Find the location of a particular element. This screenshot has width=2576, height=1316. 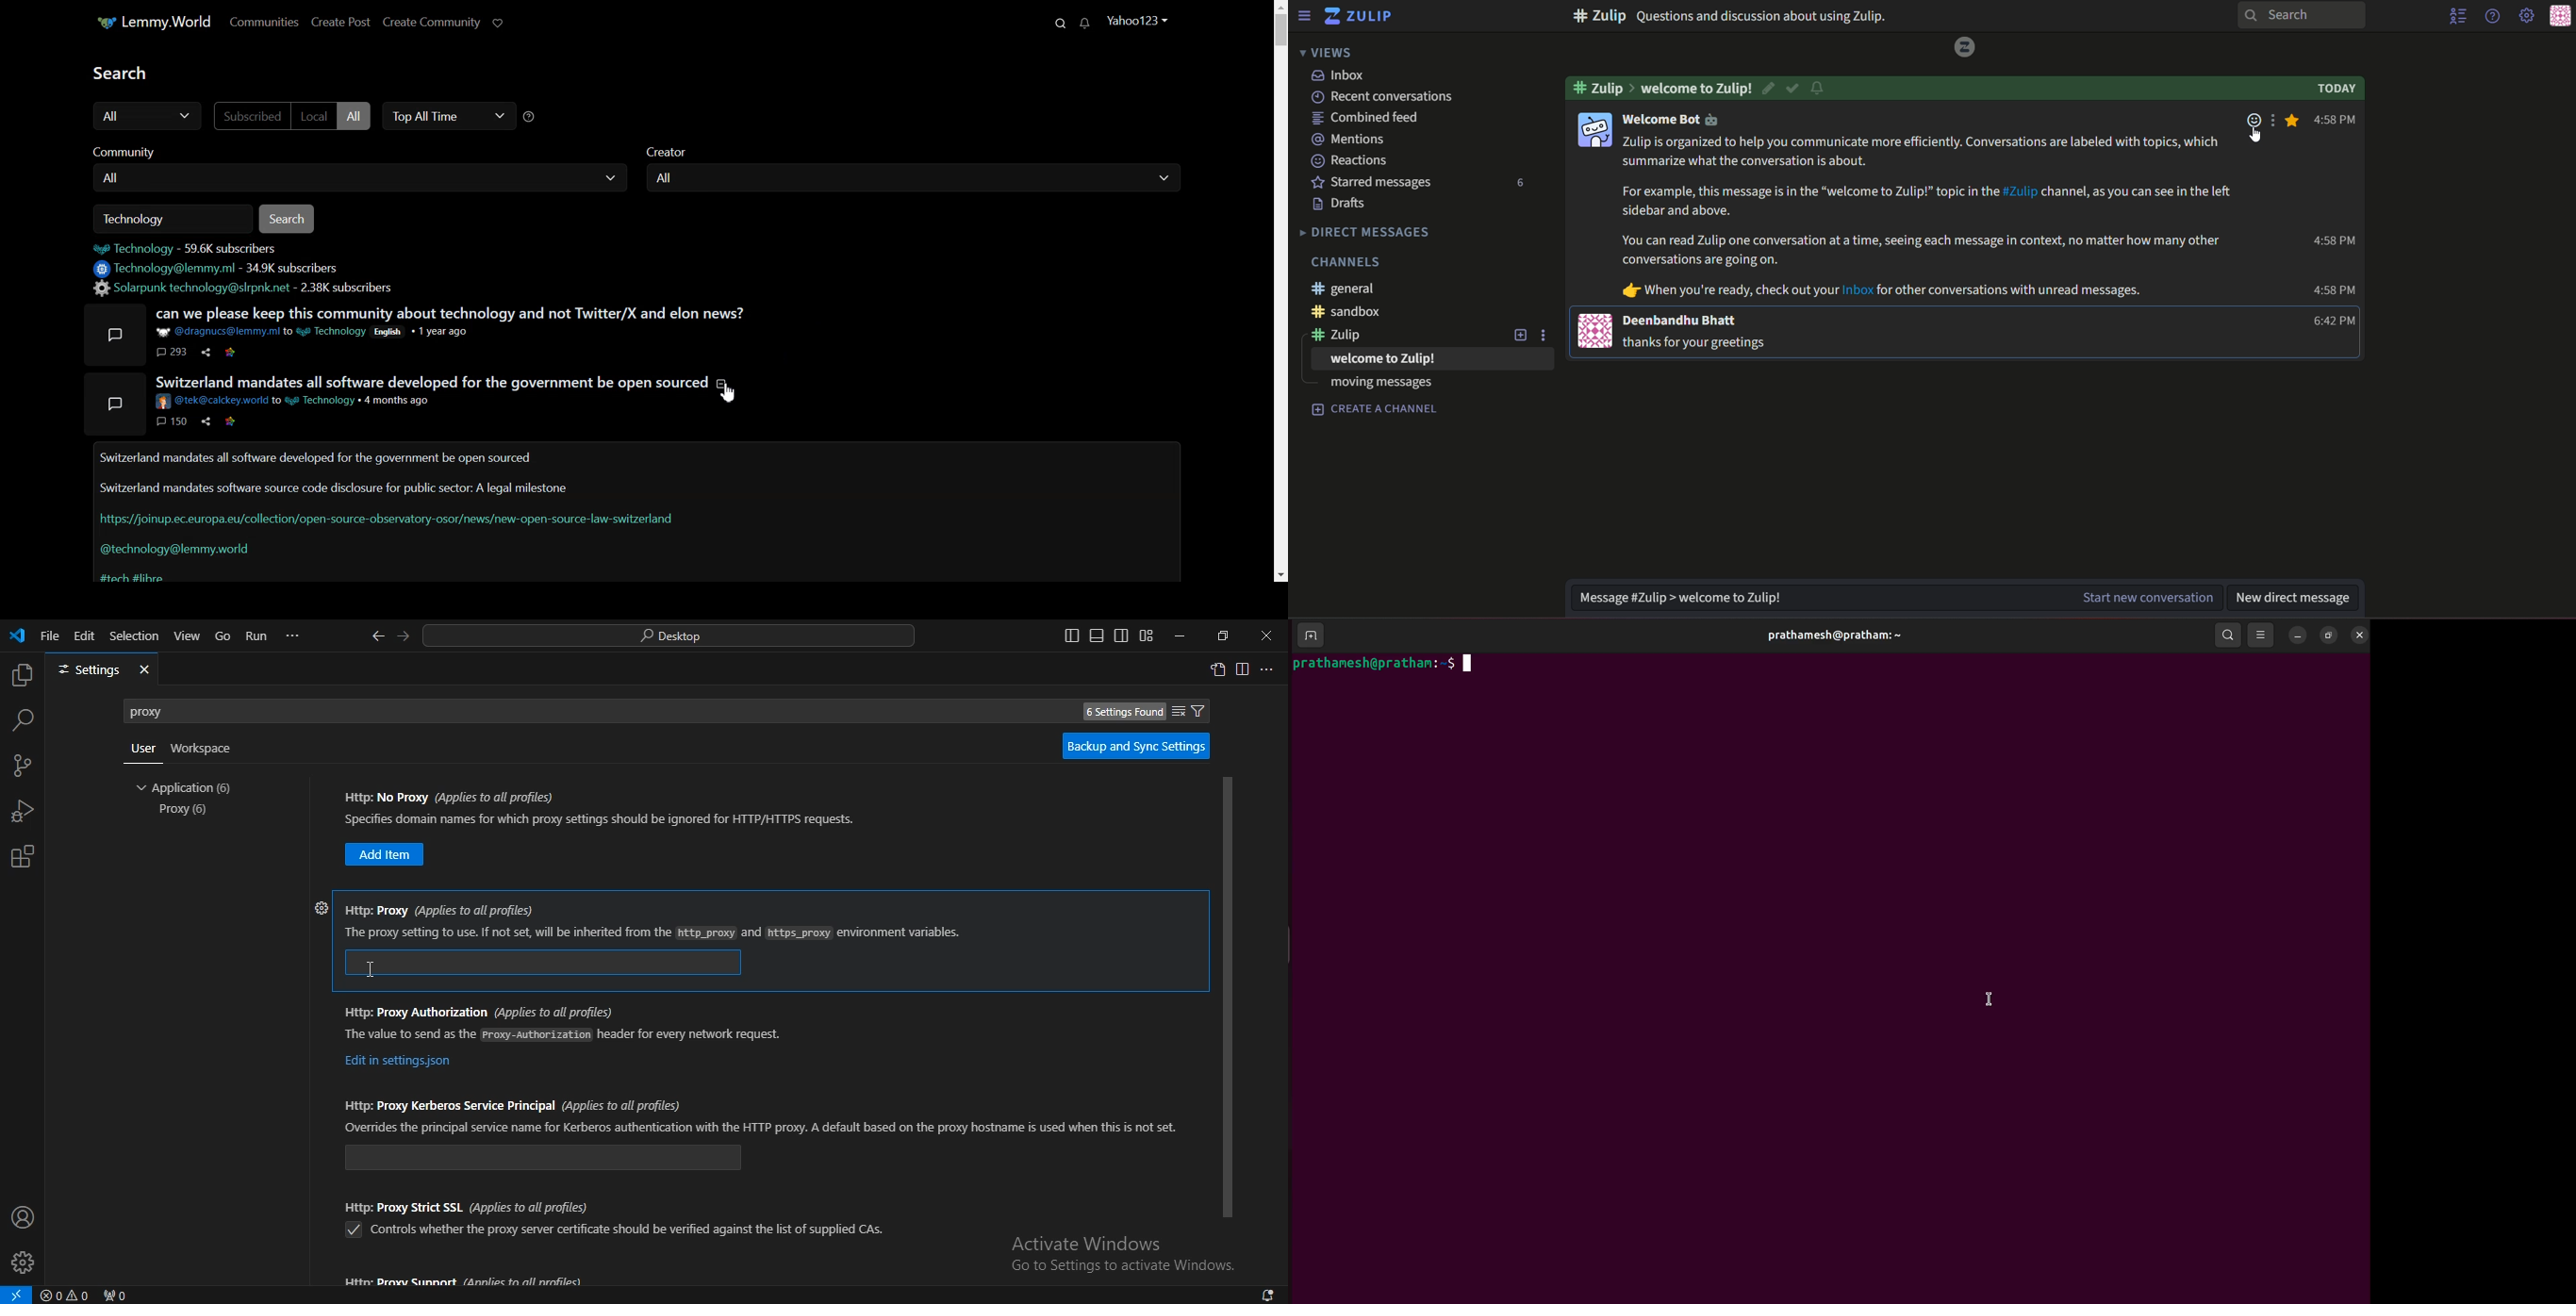

#sandbox is located at coordinates (1347, 312).